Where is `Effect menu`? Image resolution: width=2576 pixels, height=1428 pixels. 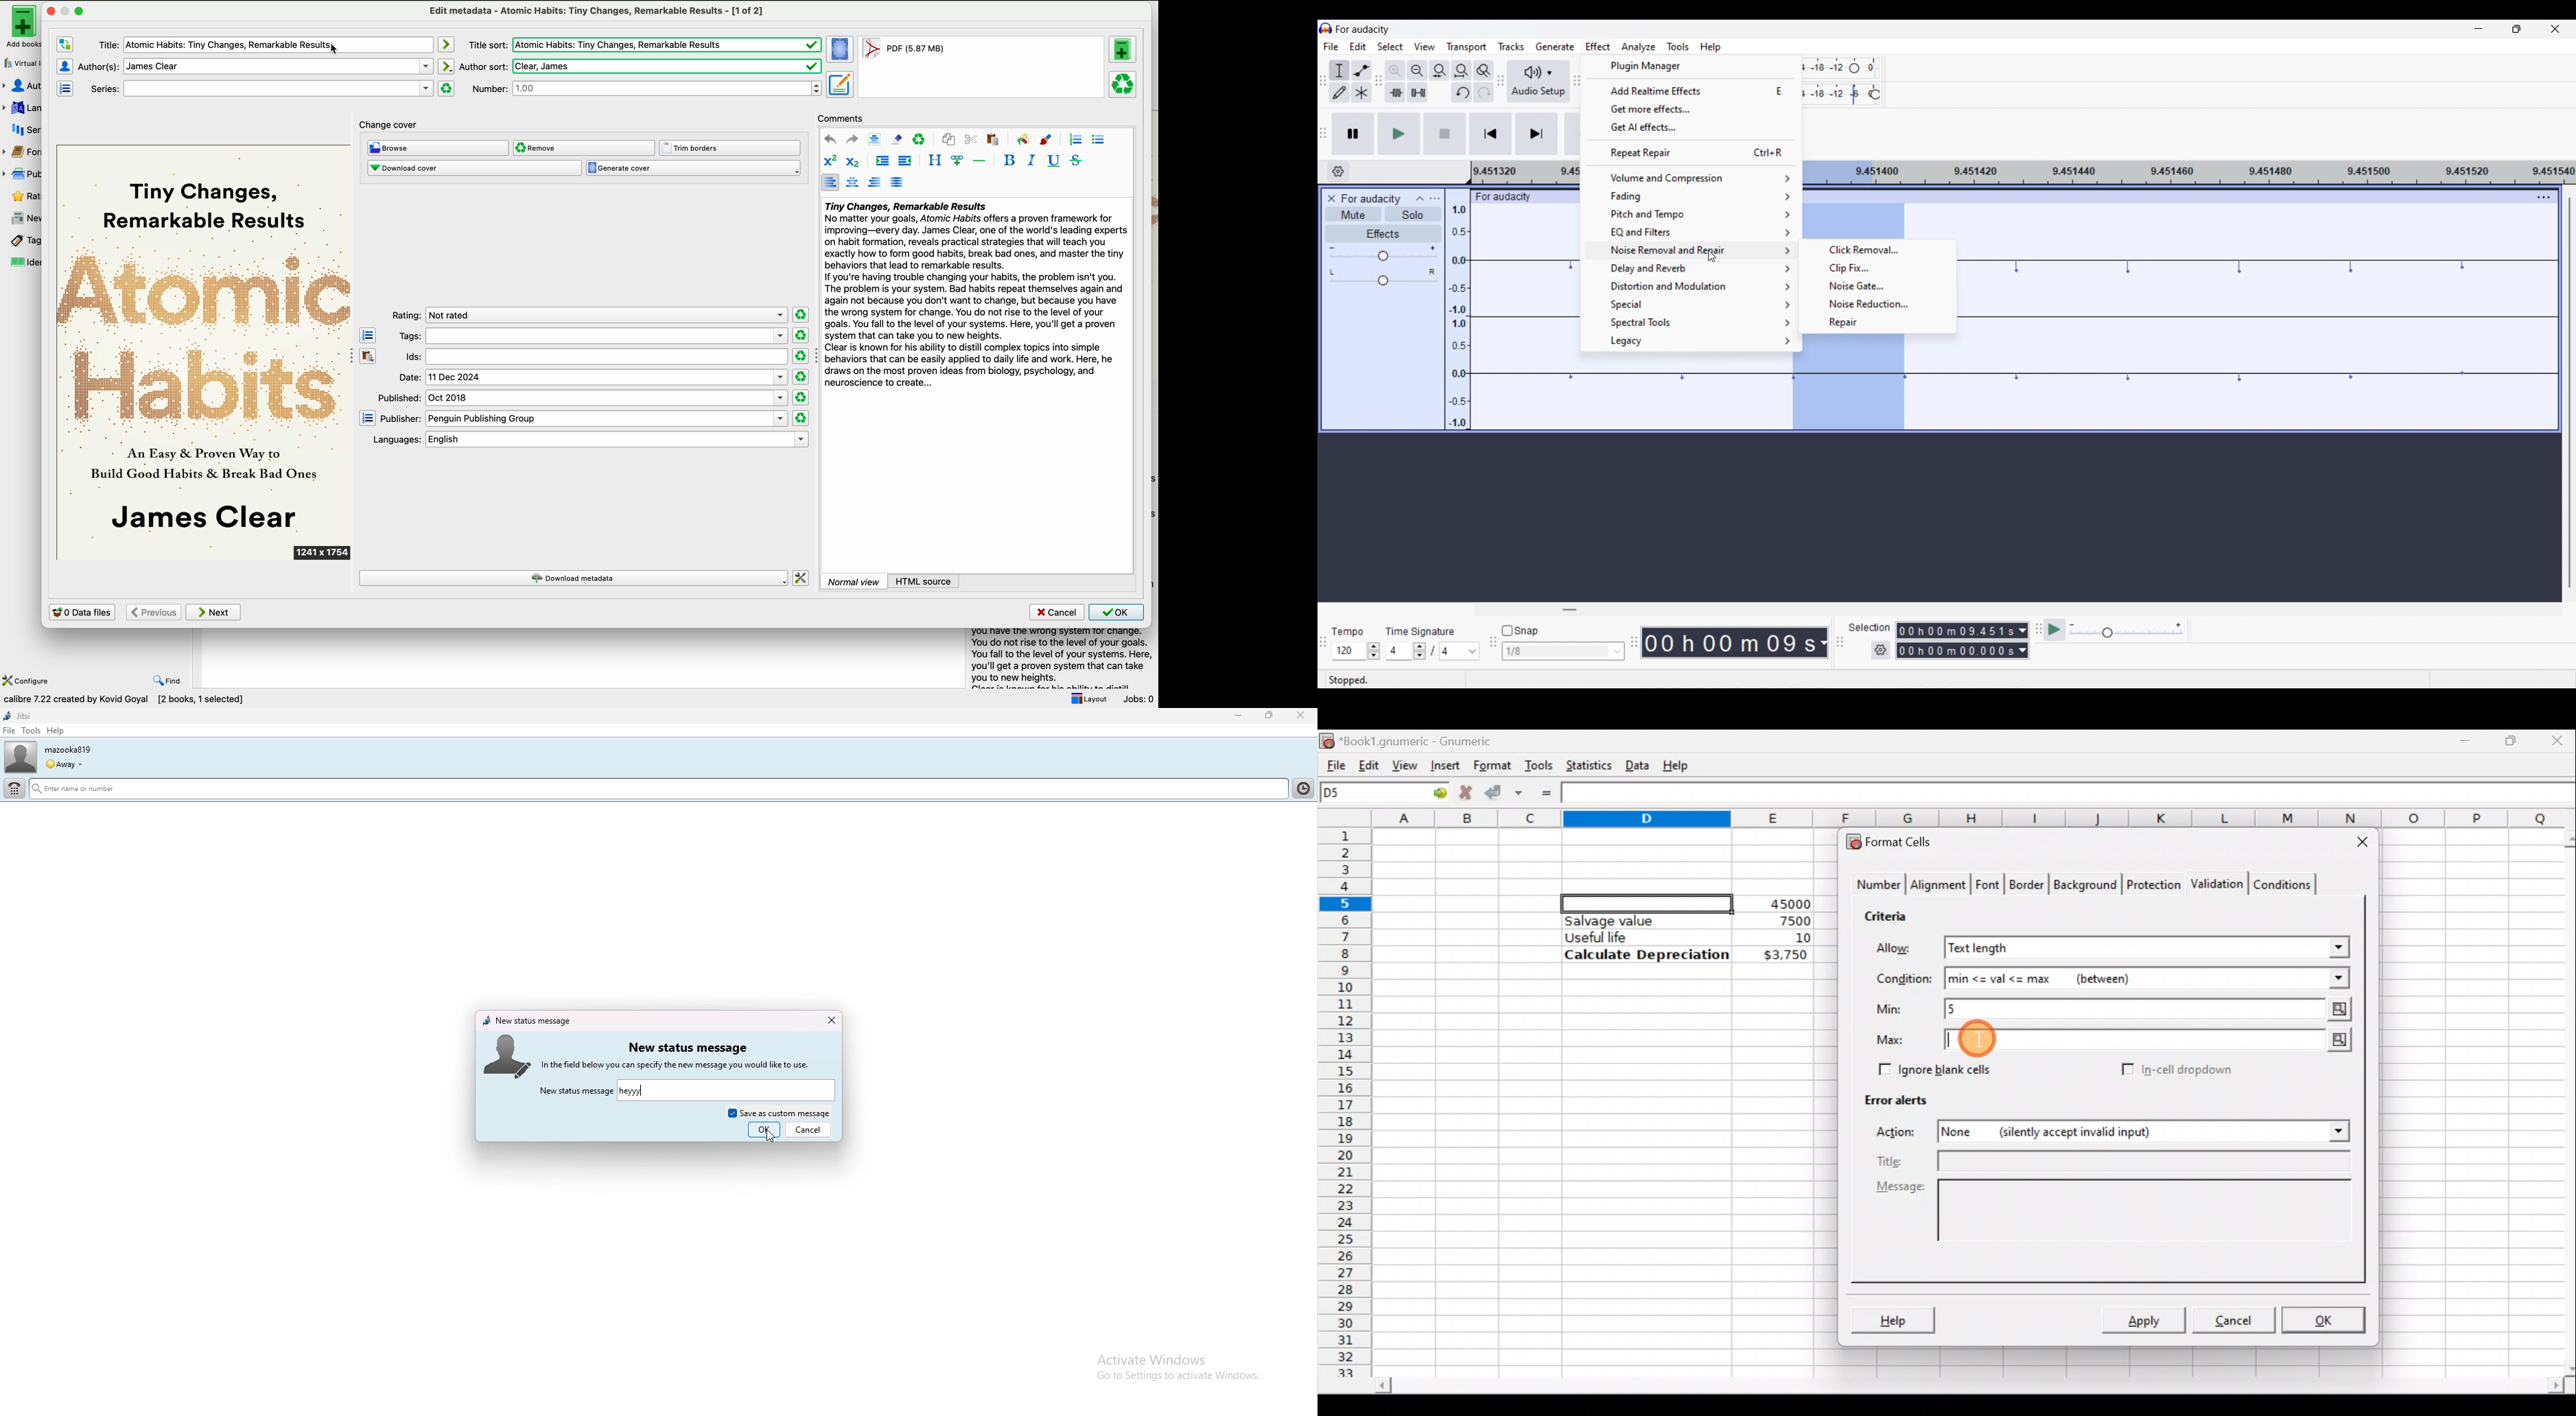 Effect menu is located at coordinates (1599, 47).